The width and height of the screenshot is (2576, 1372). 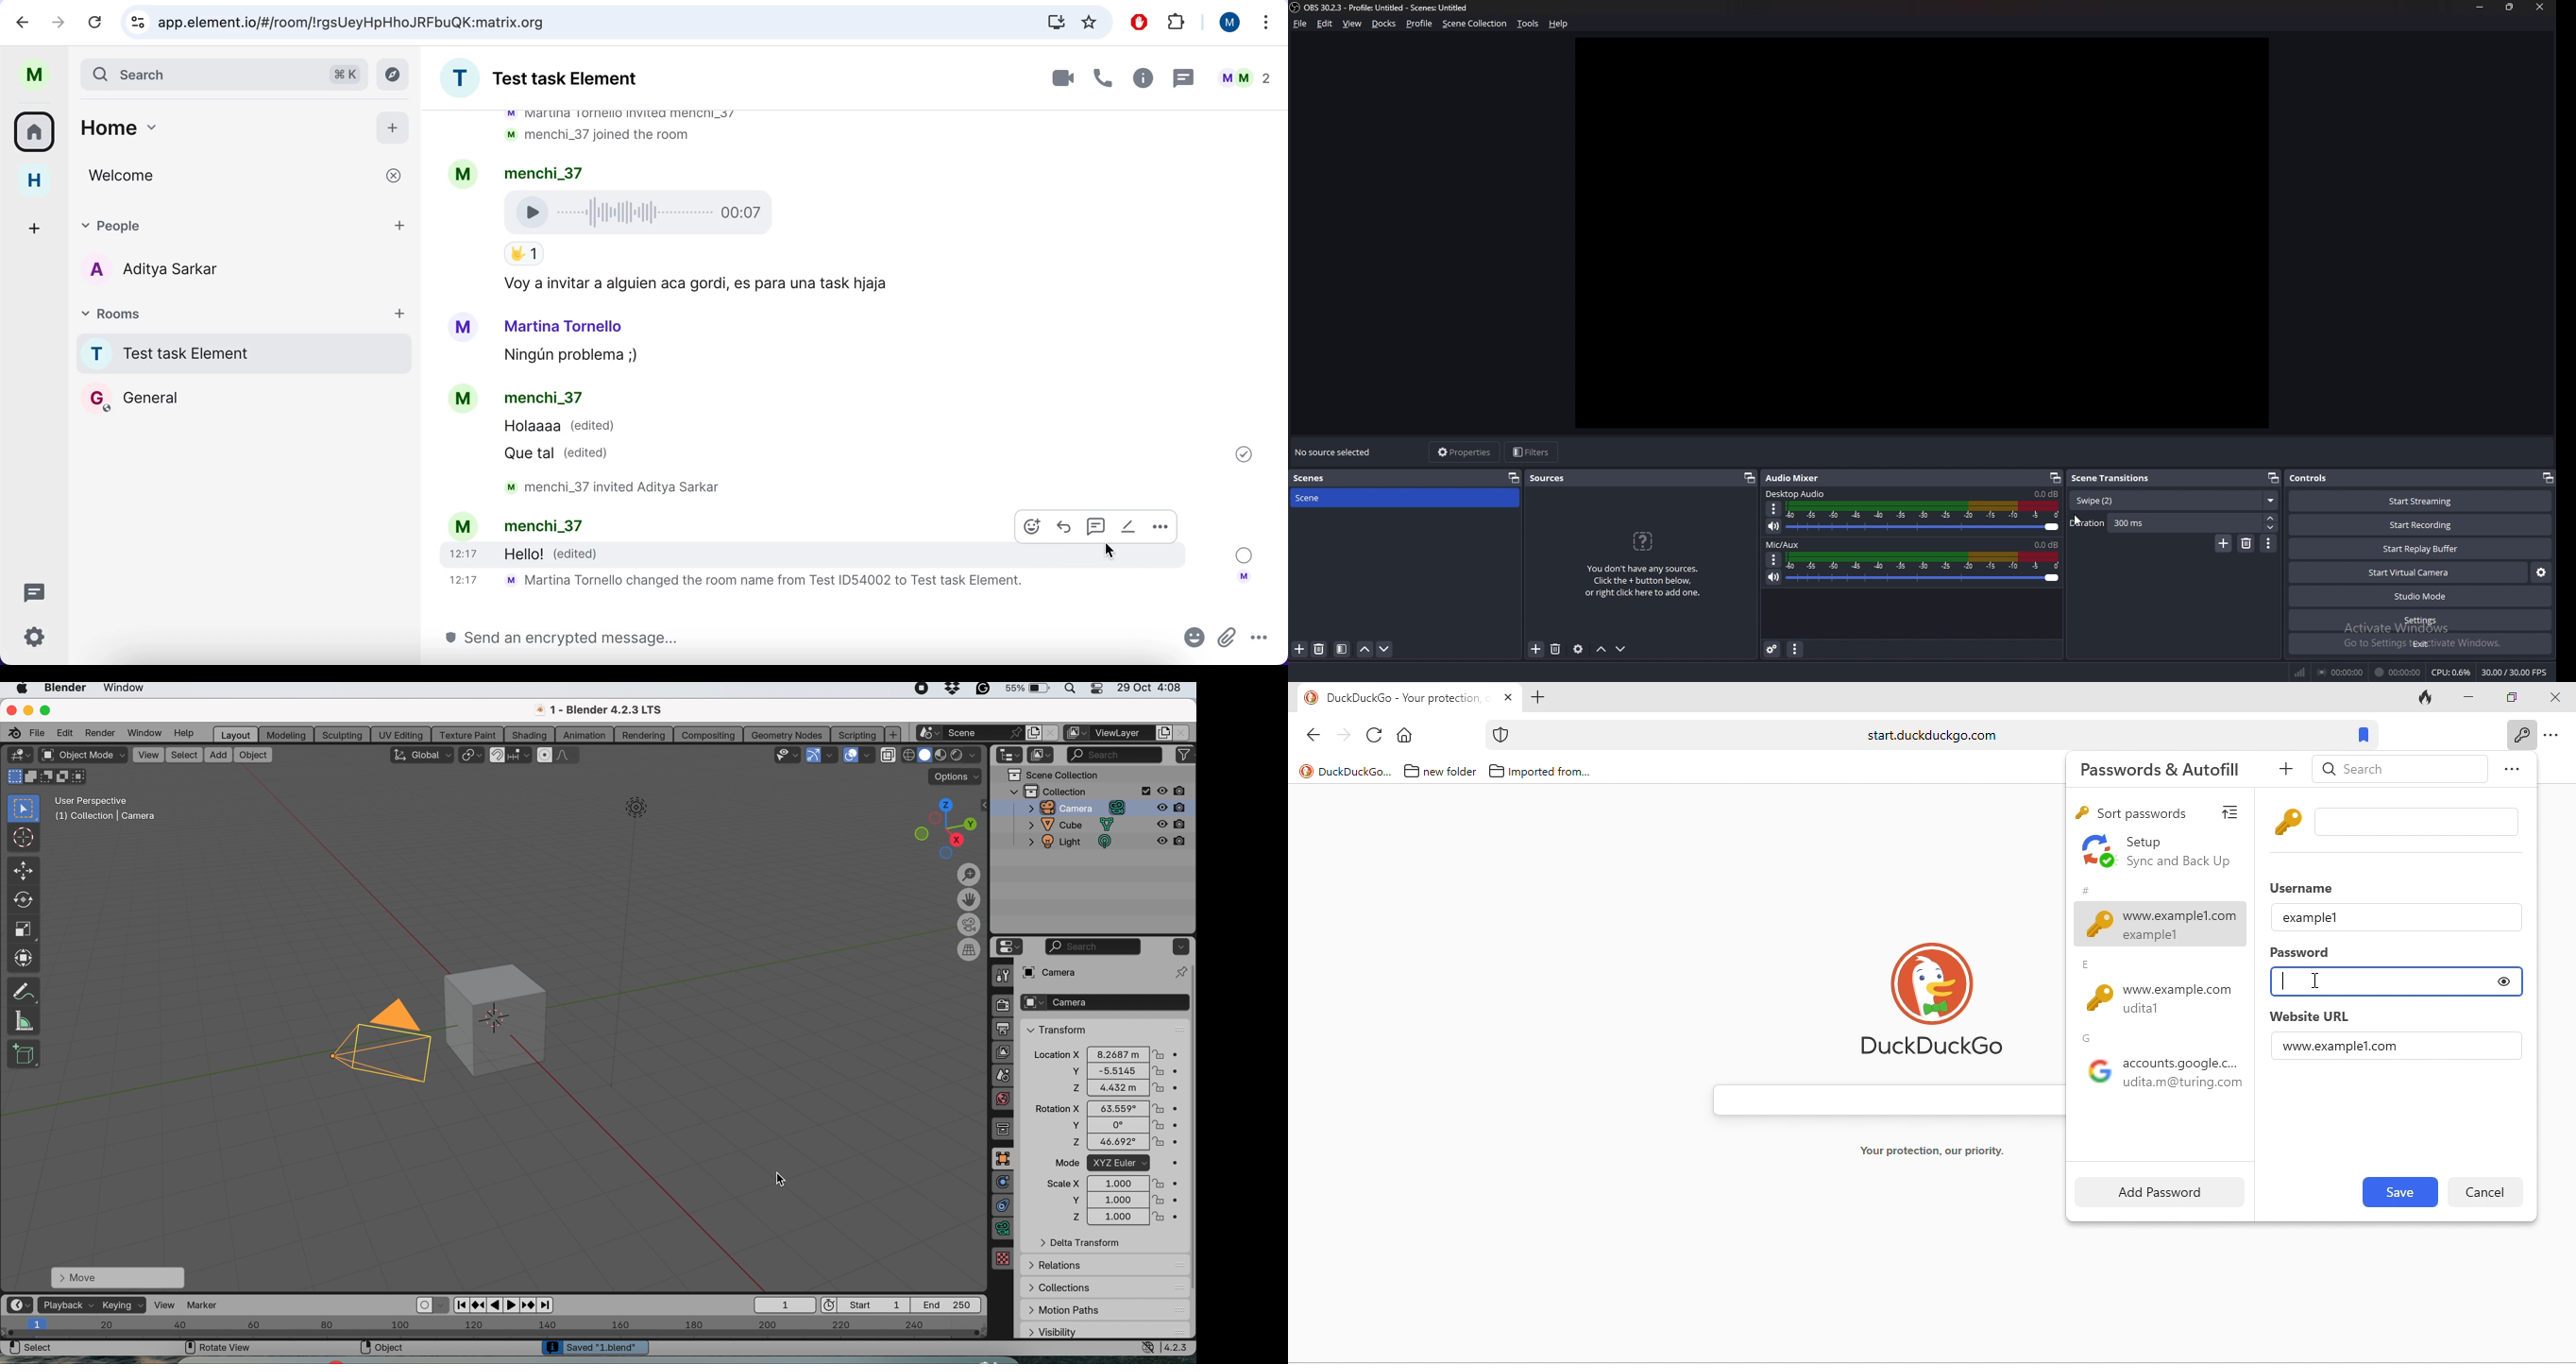 What do you see at coordinates (1122, 734) in the screenshot?
I see `view layer` at bounding box center [1122, 734].